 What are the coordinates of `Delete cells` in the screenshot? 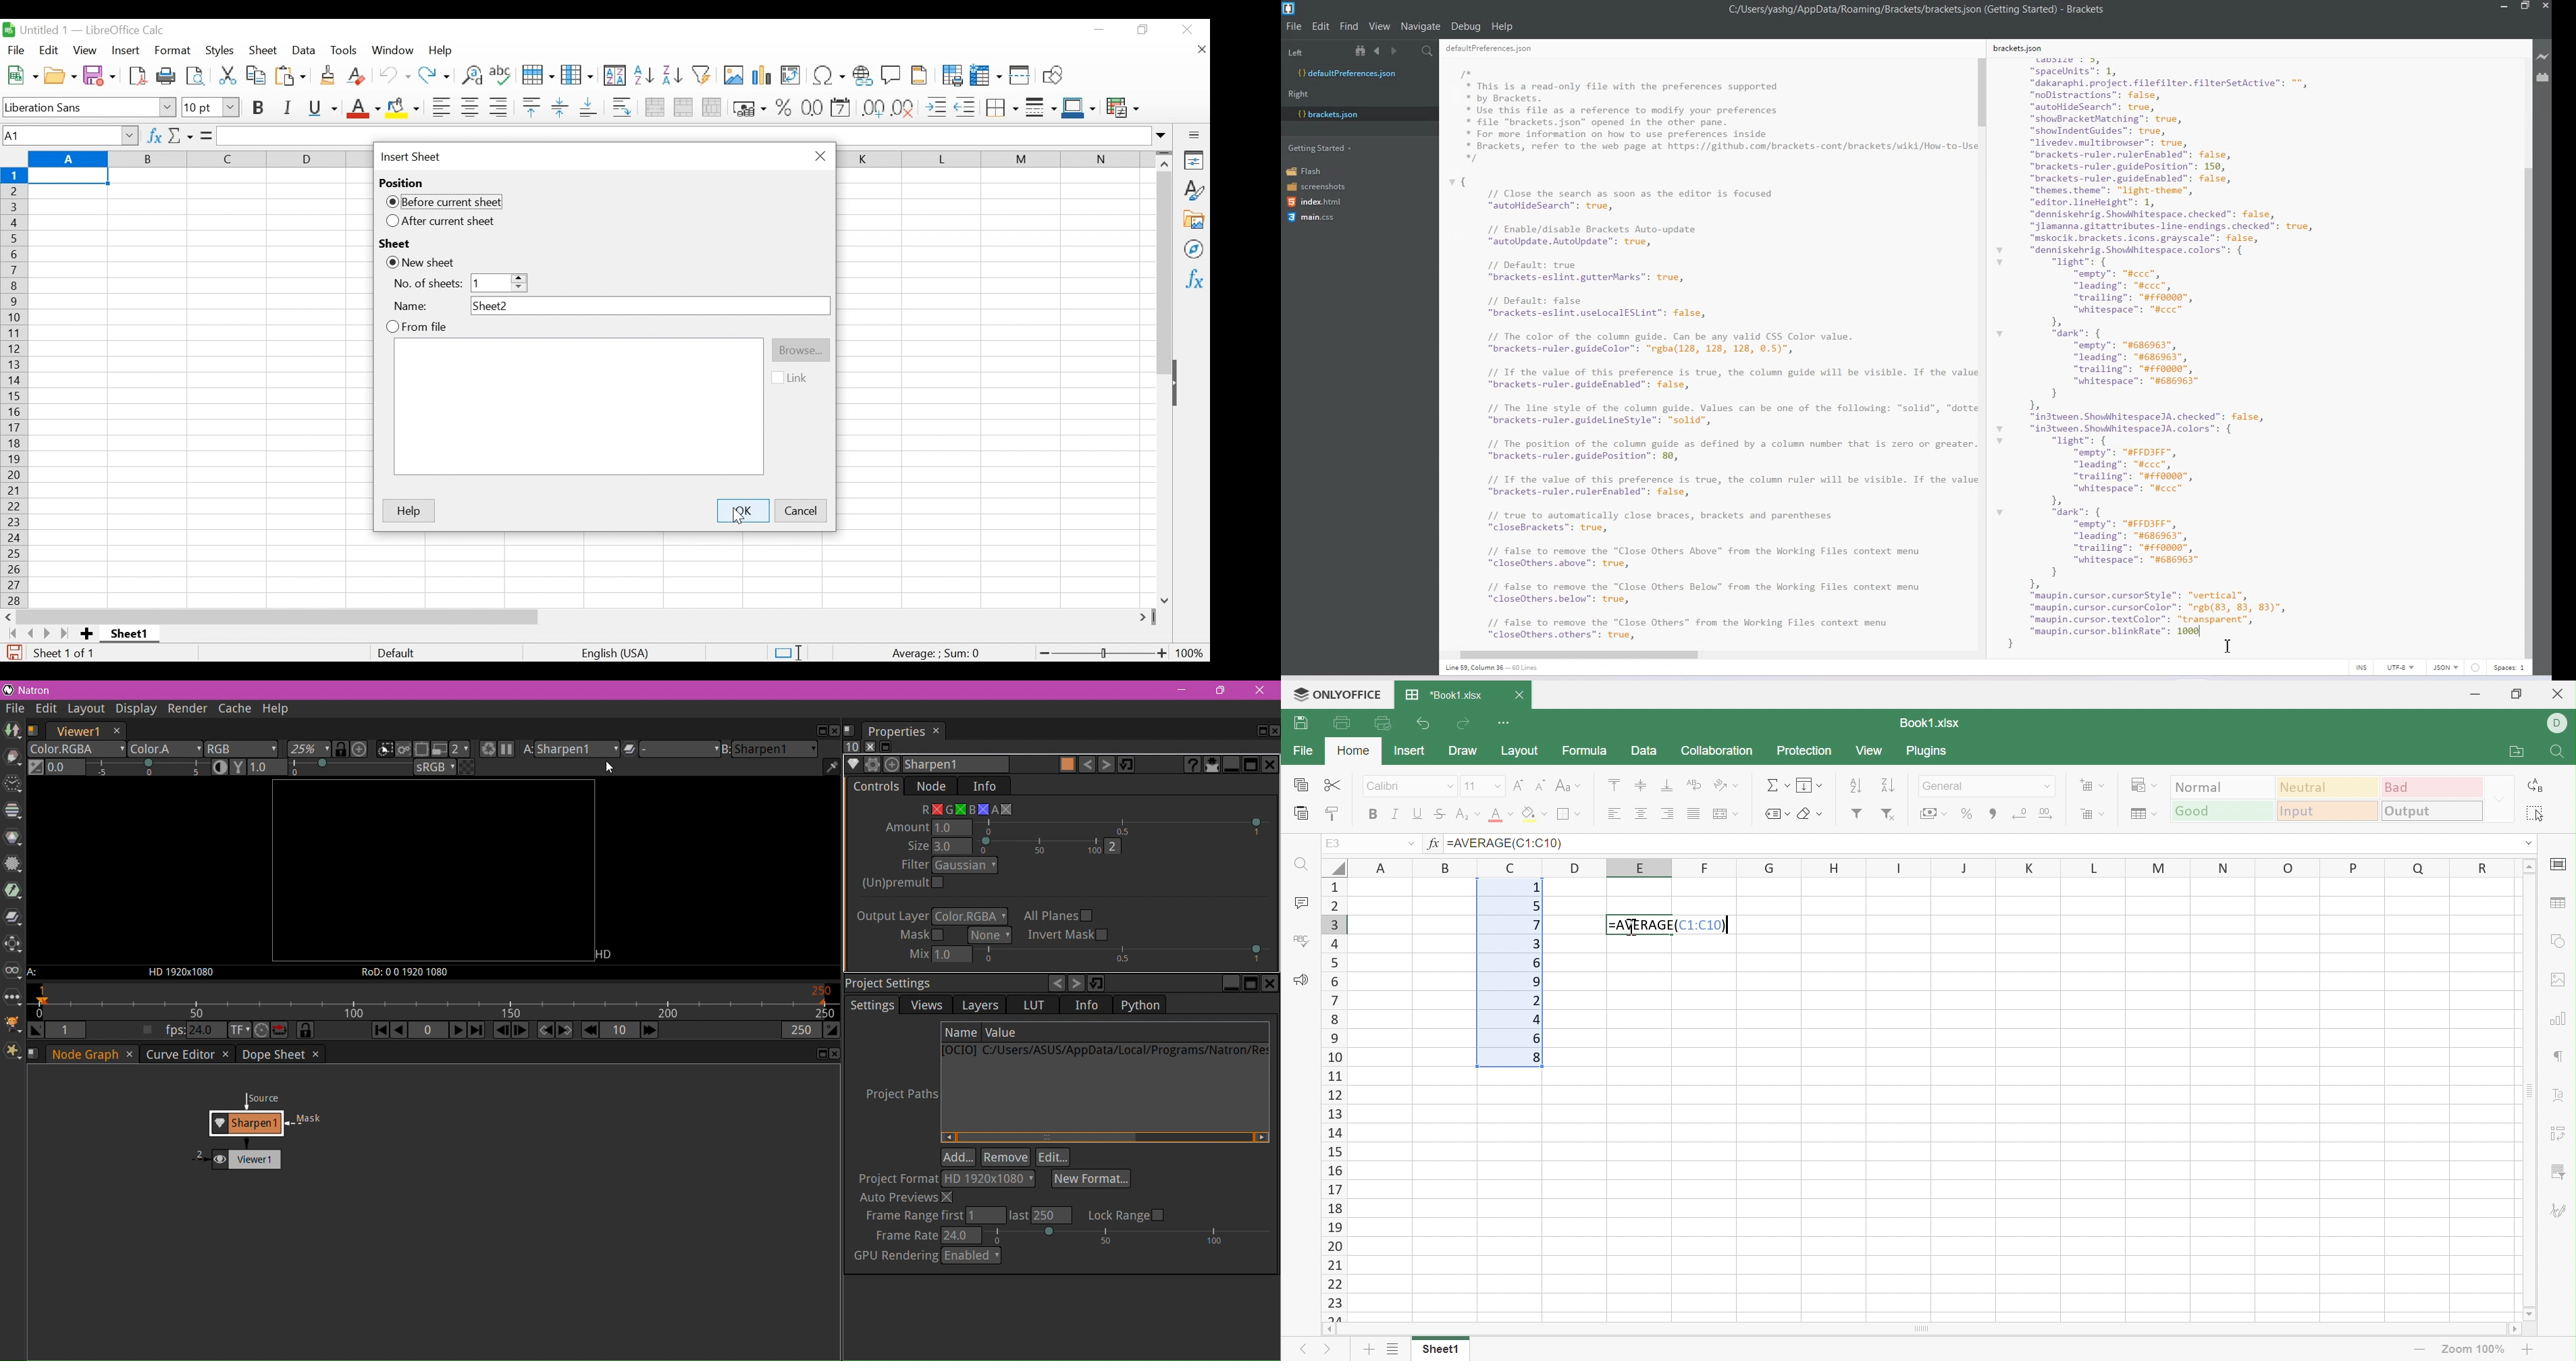 It's located at (2095, 813).